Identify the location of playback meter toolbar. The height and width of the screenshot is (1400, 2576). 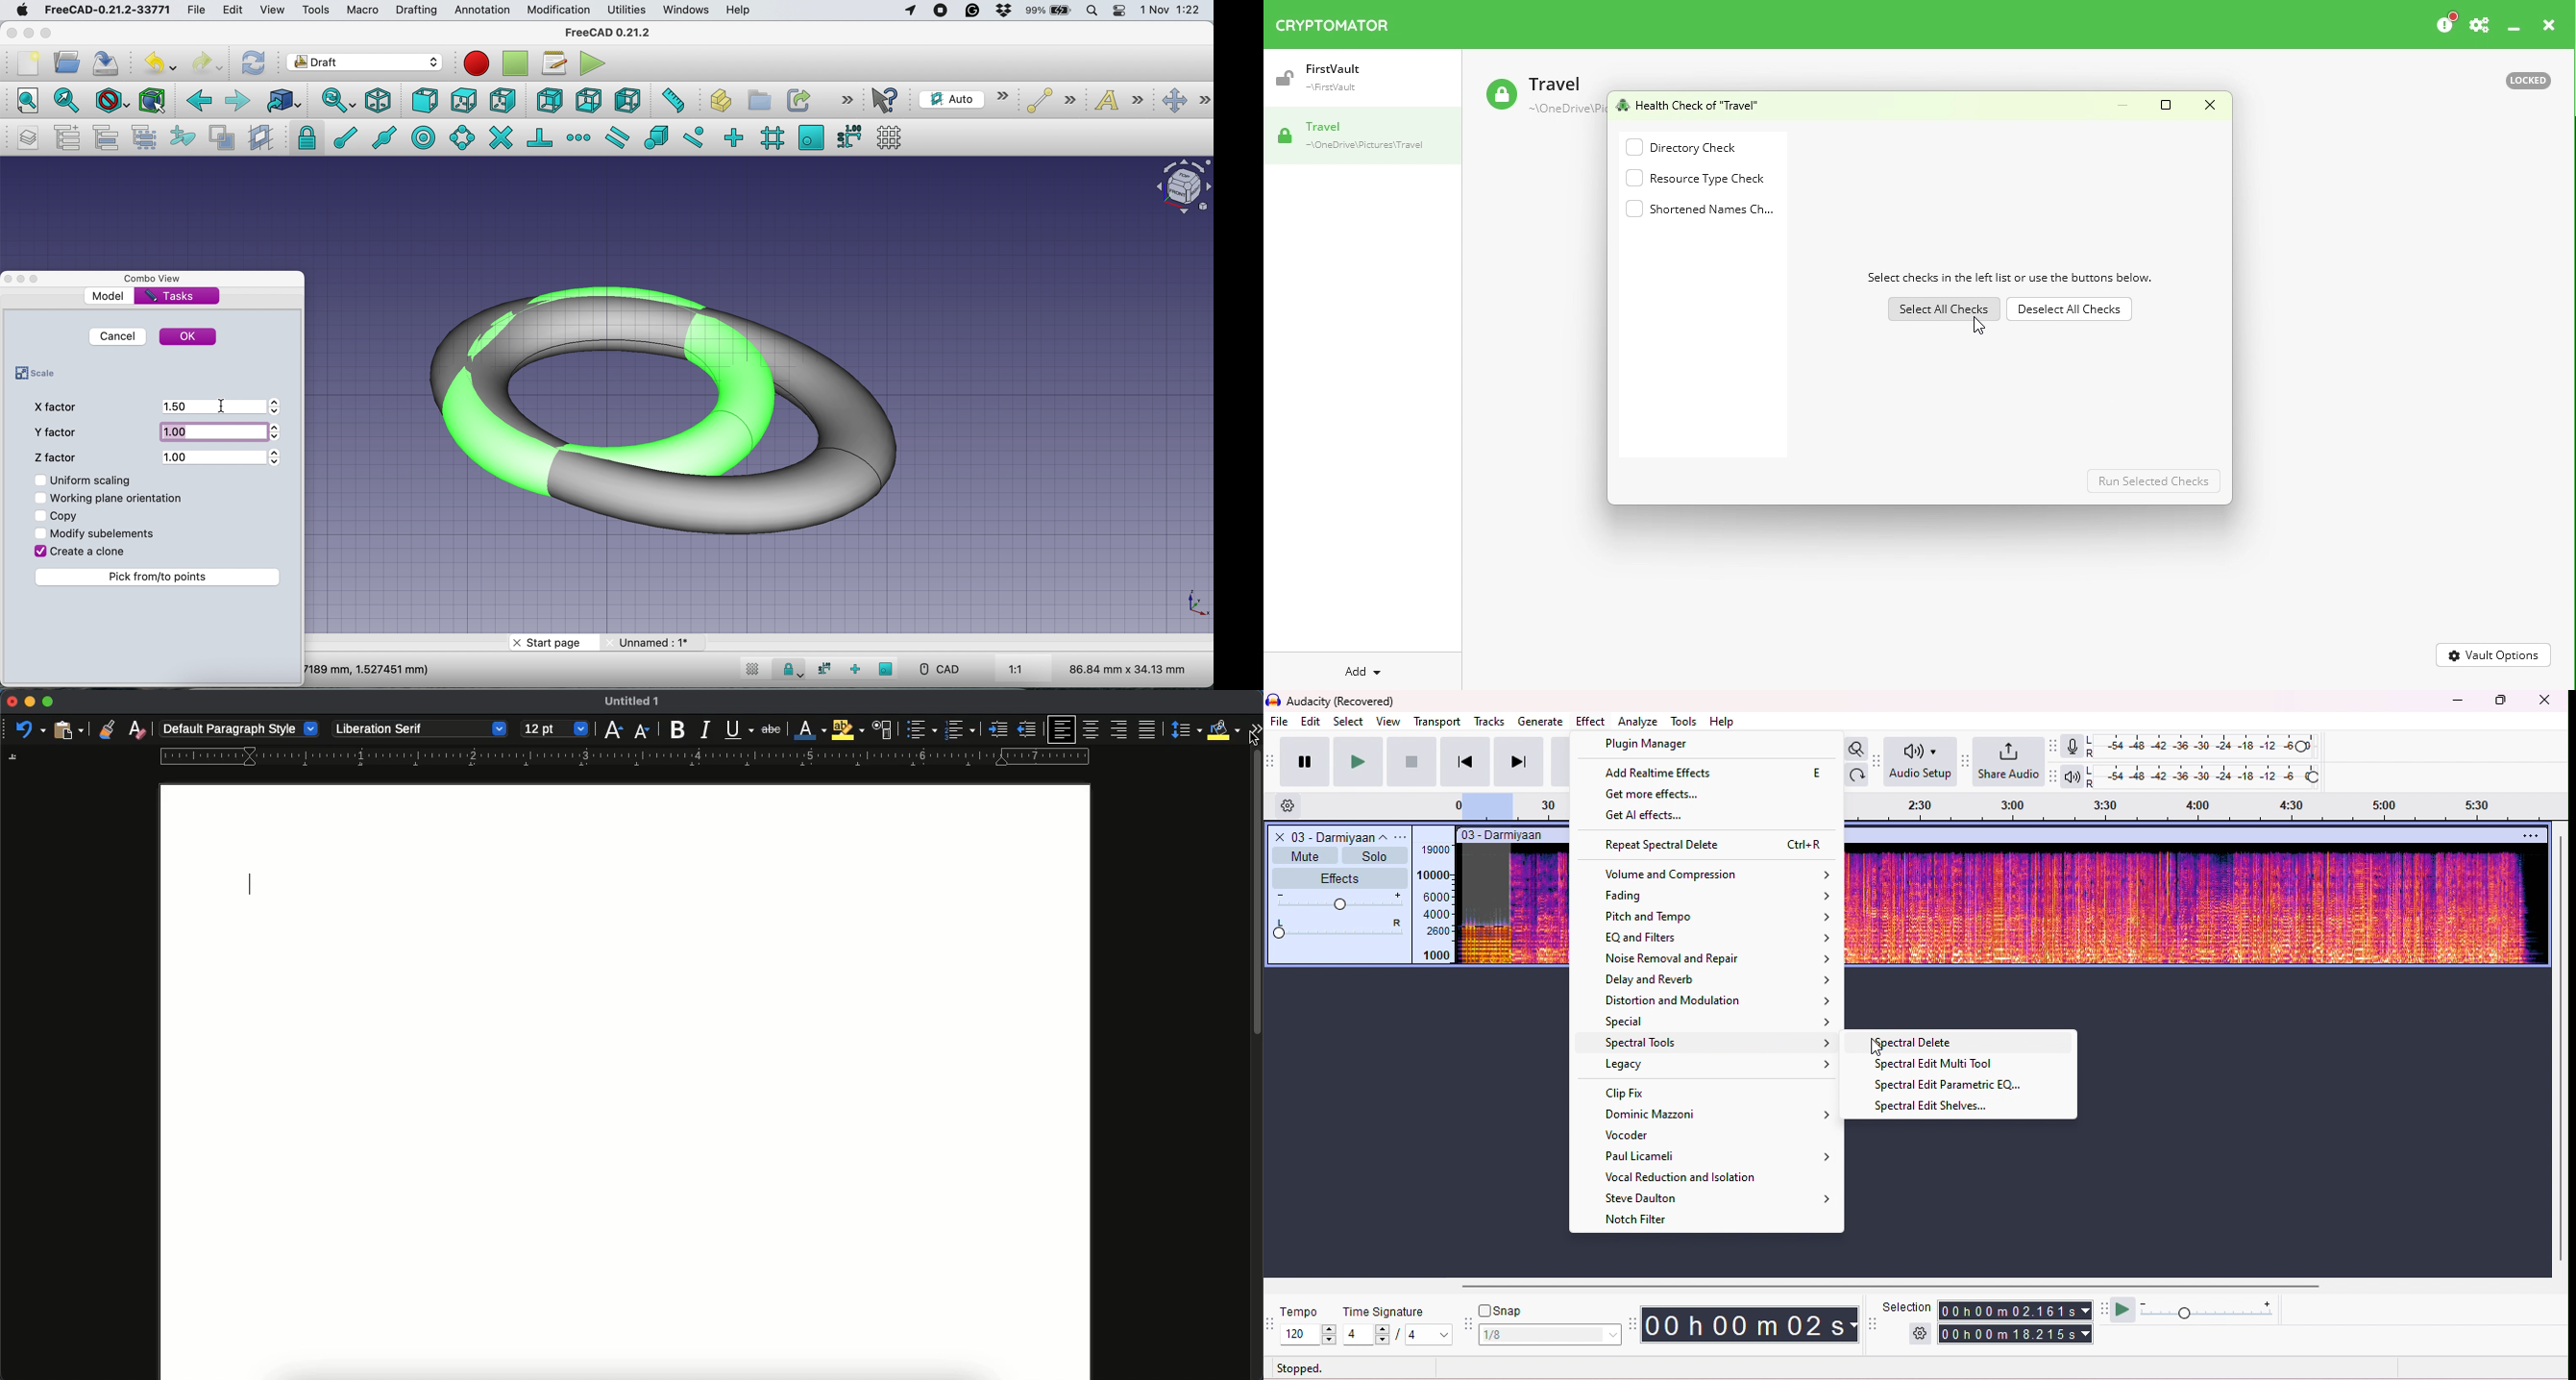
(2057, 776).